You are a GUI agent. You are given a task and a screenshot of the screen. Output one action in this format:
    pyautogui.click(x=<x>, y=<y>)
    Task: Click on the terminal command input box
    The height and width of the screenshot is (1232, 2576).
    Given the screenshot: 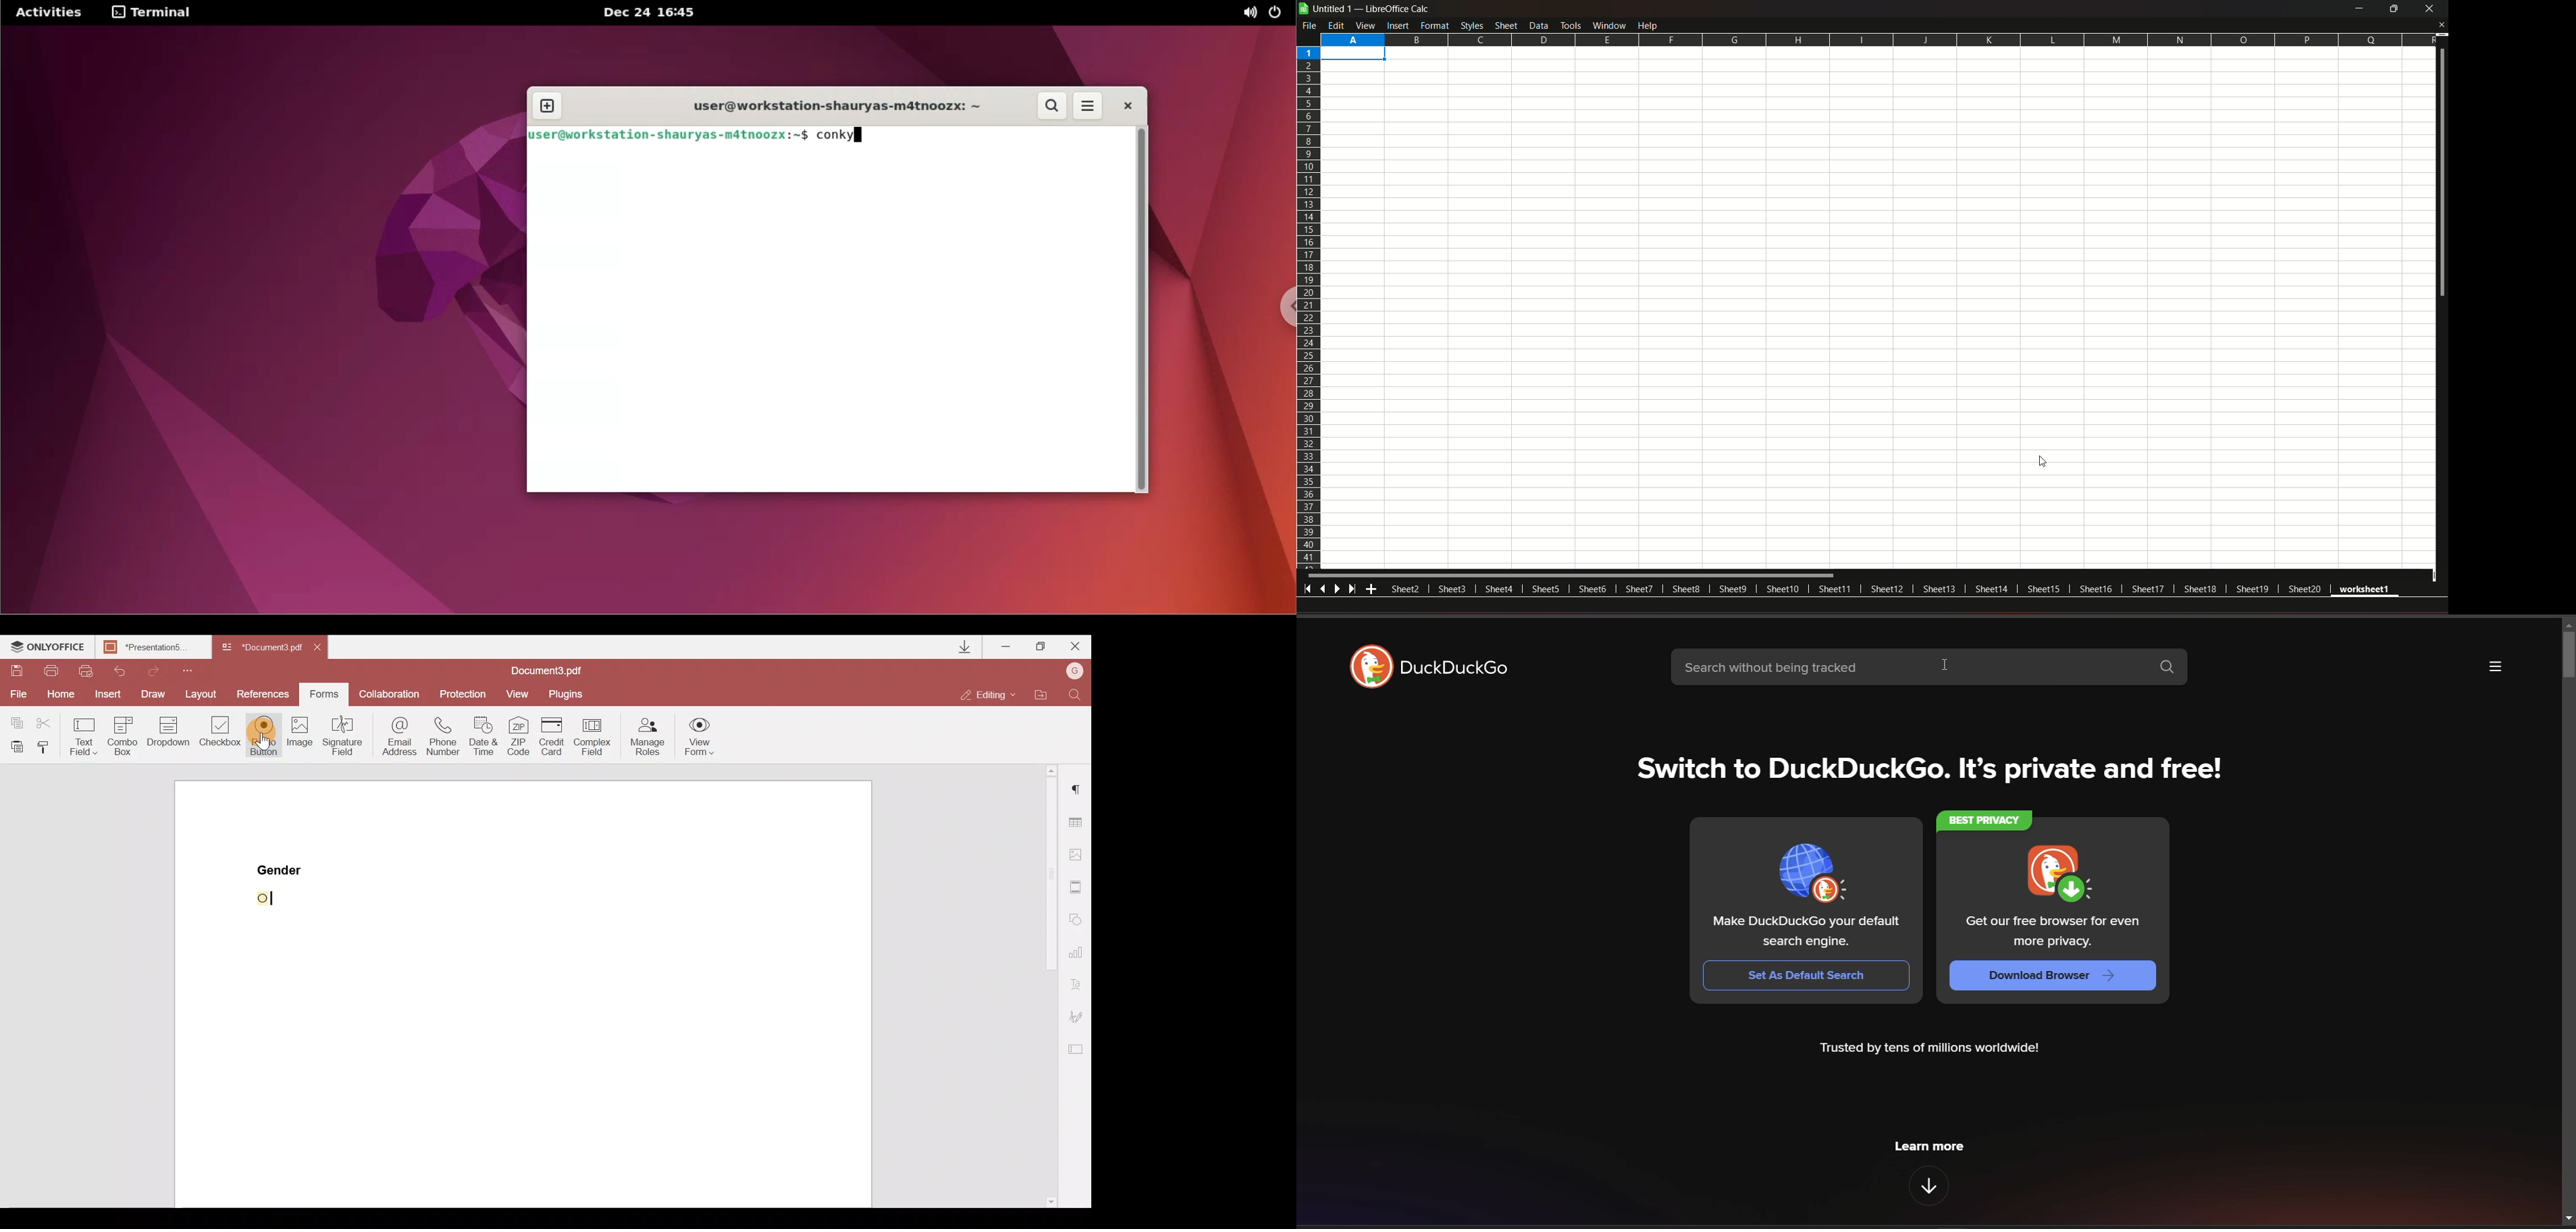 What is the action you would take?
    pyautogui.click(x=999, y=136)
    